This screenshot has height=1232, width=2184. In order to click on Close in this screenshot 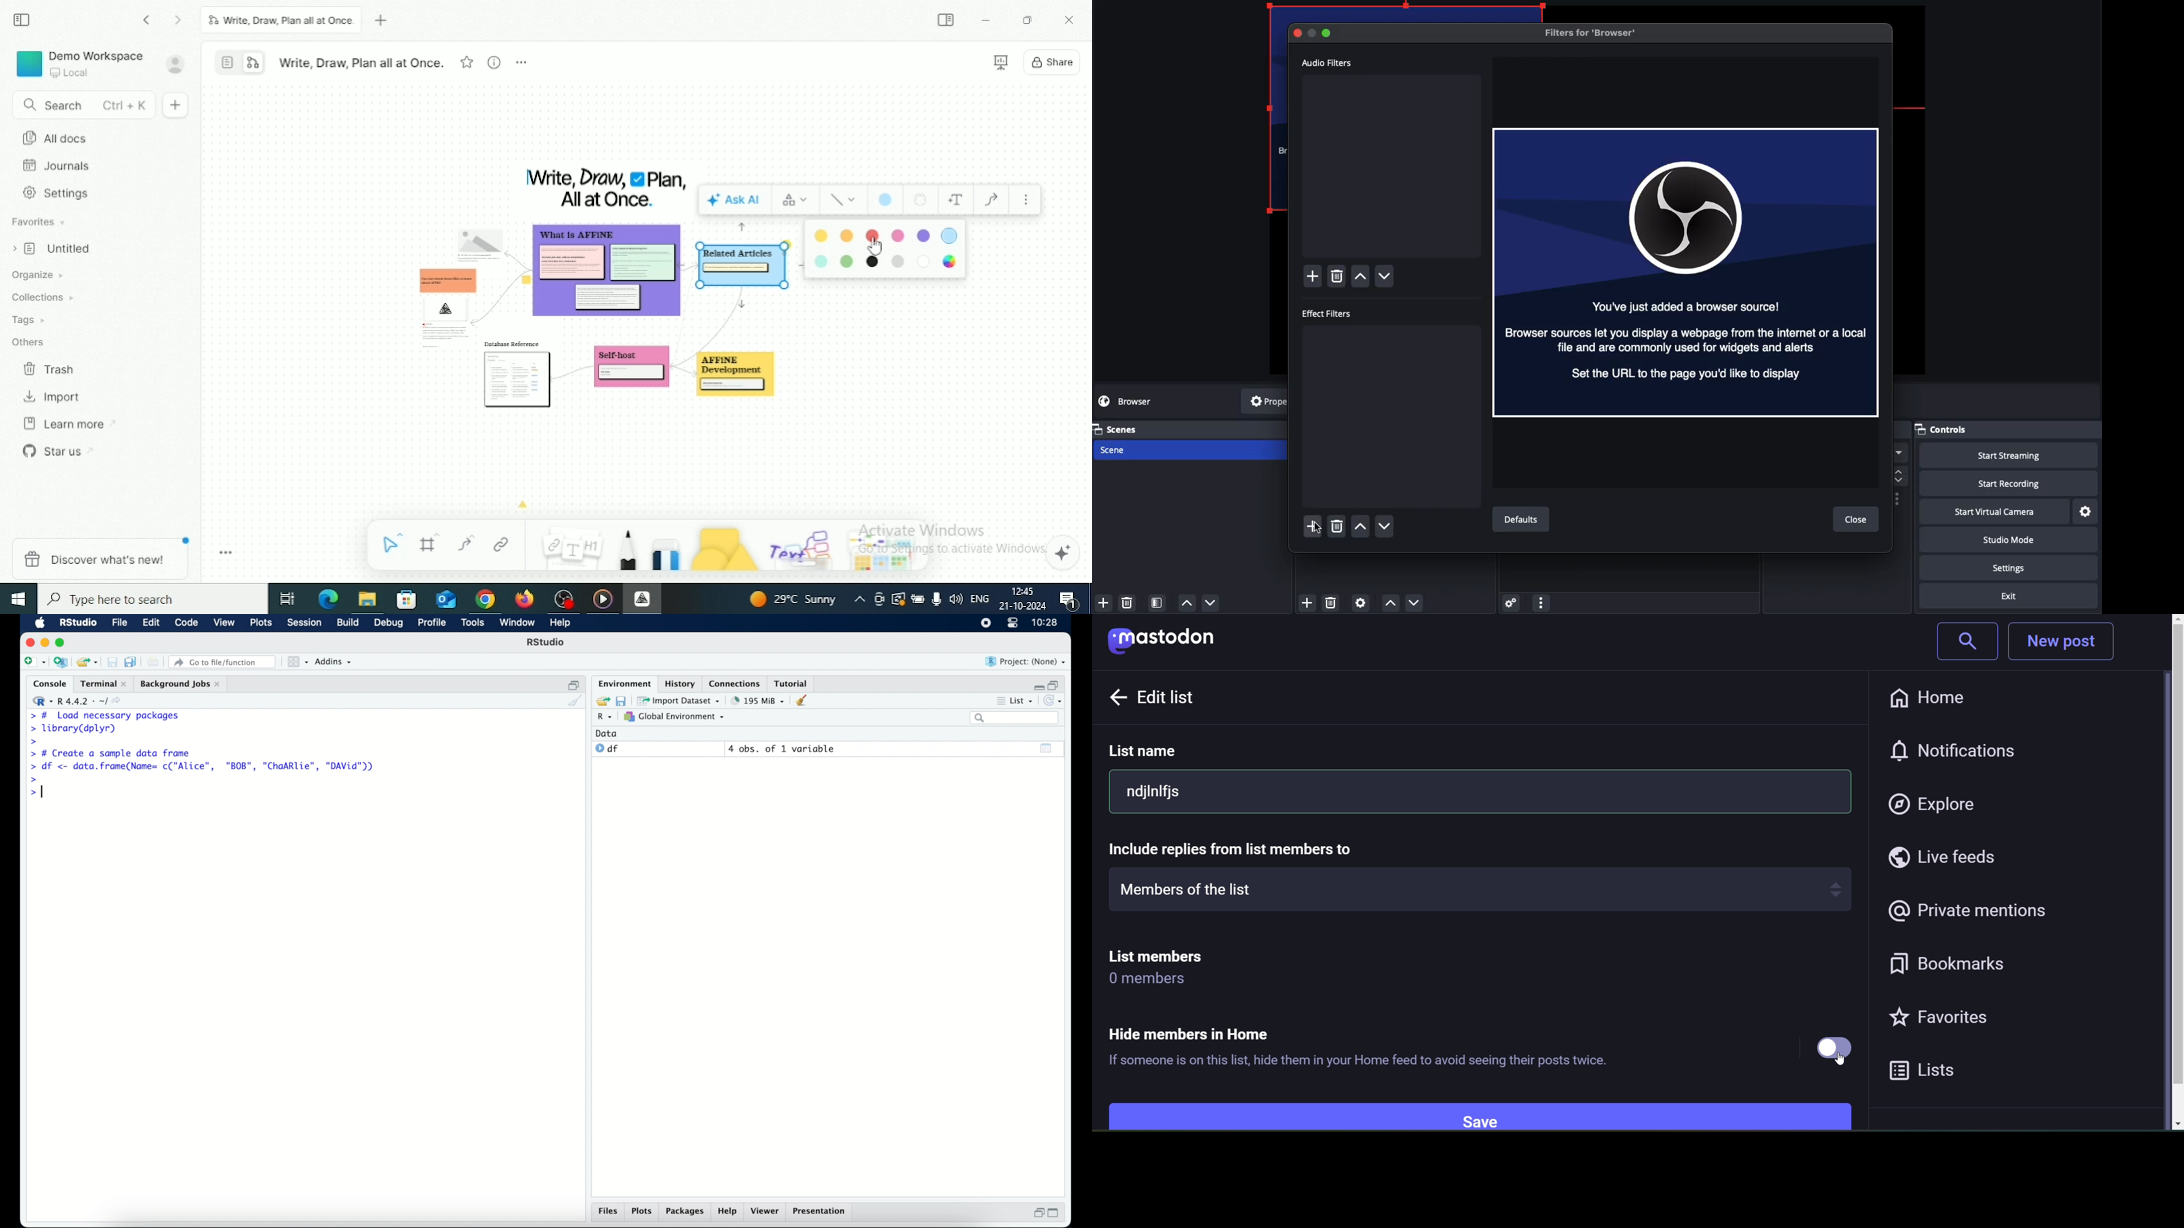, I will do `click(1299, 32)`.